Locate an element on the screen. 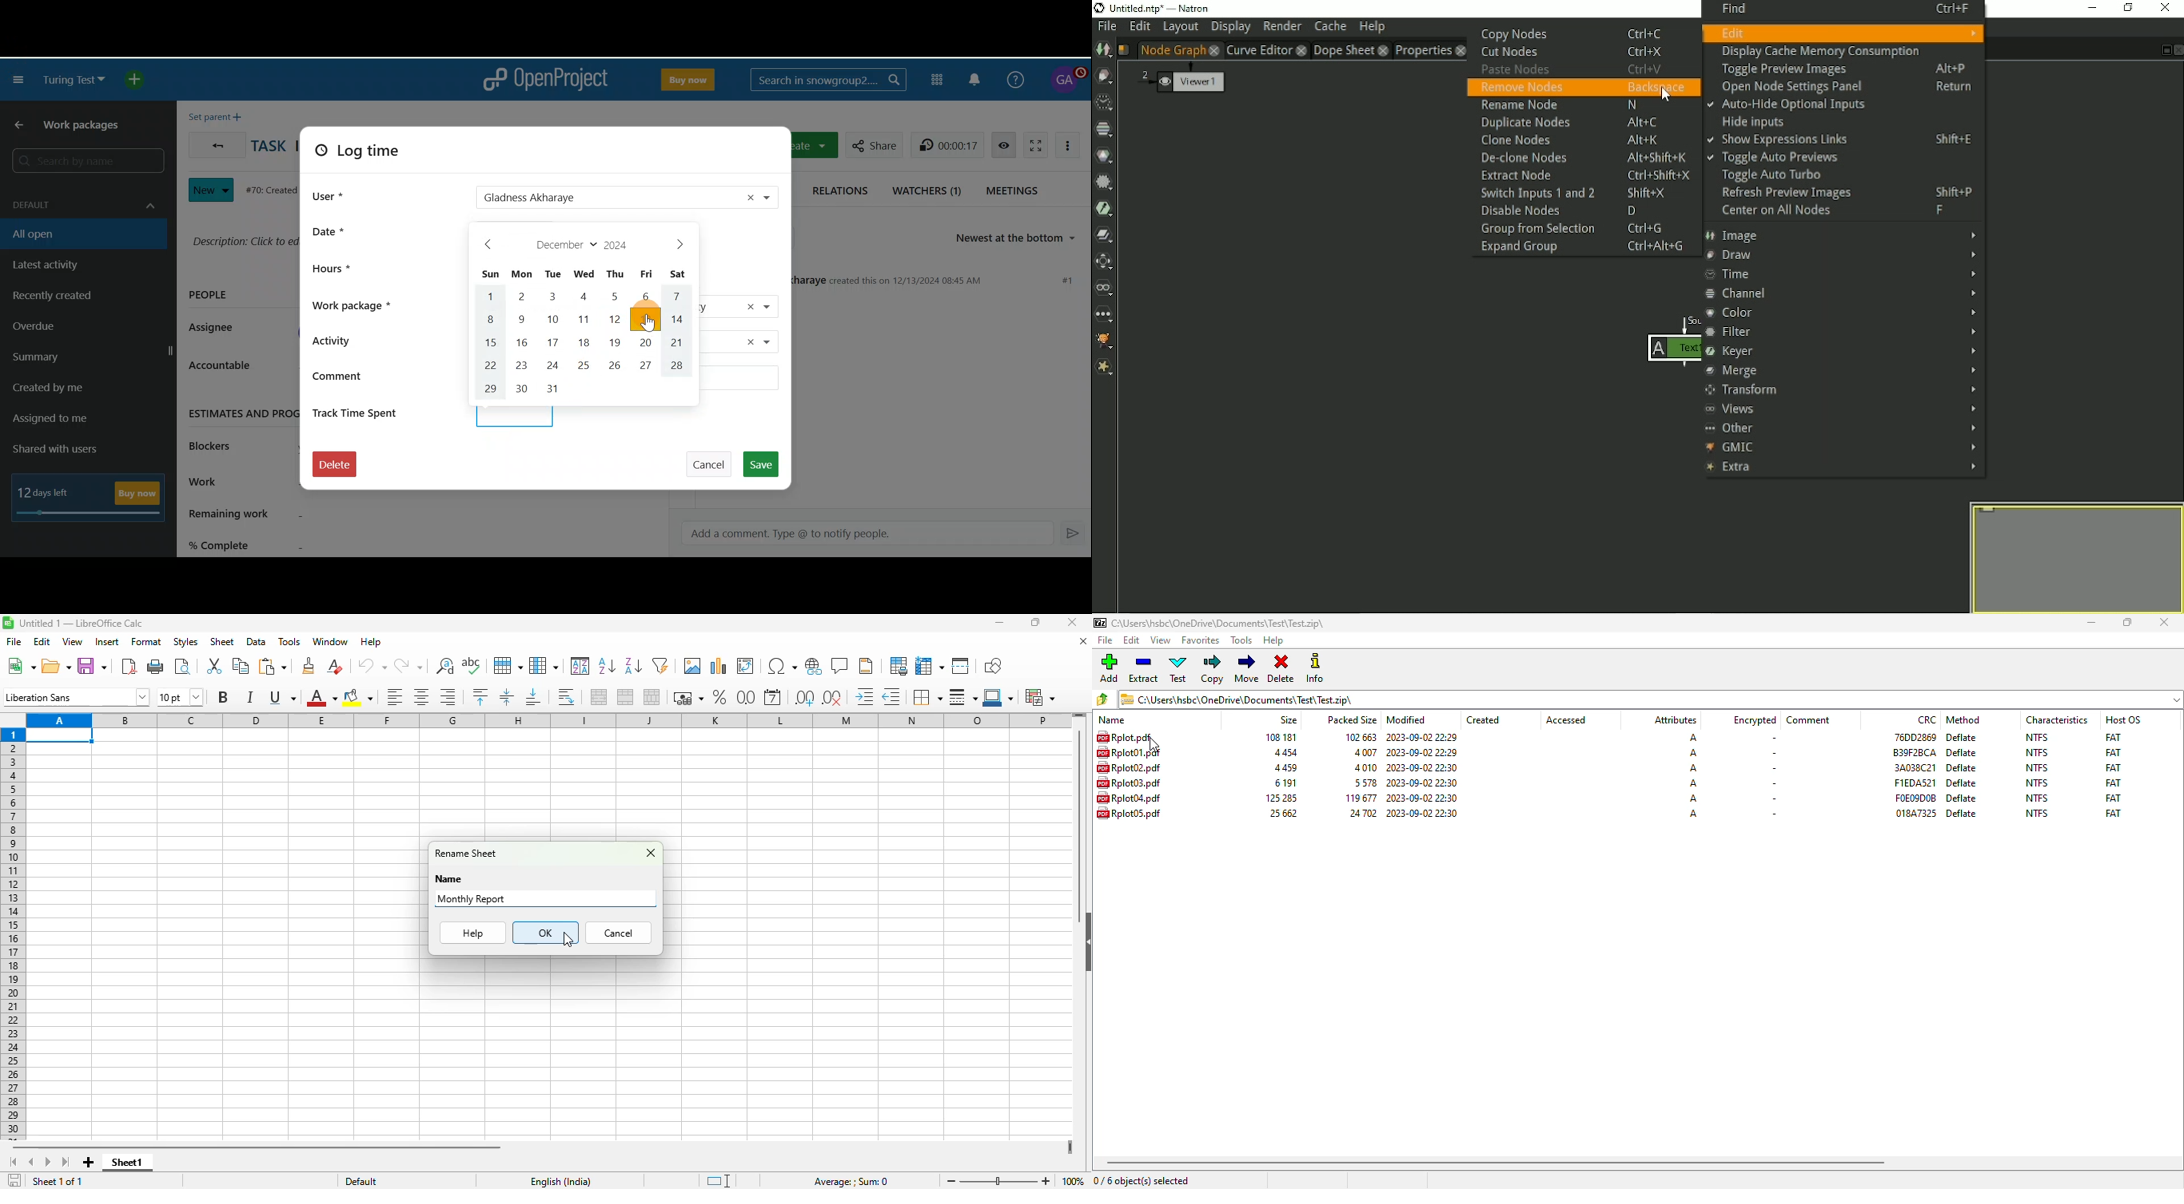 The height and width of the screenshot is (1204, 2184). title is located at coordinates (82, 624).